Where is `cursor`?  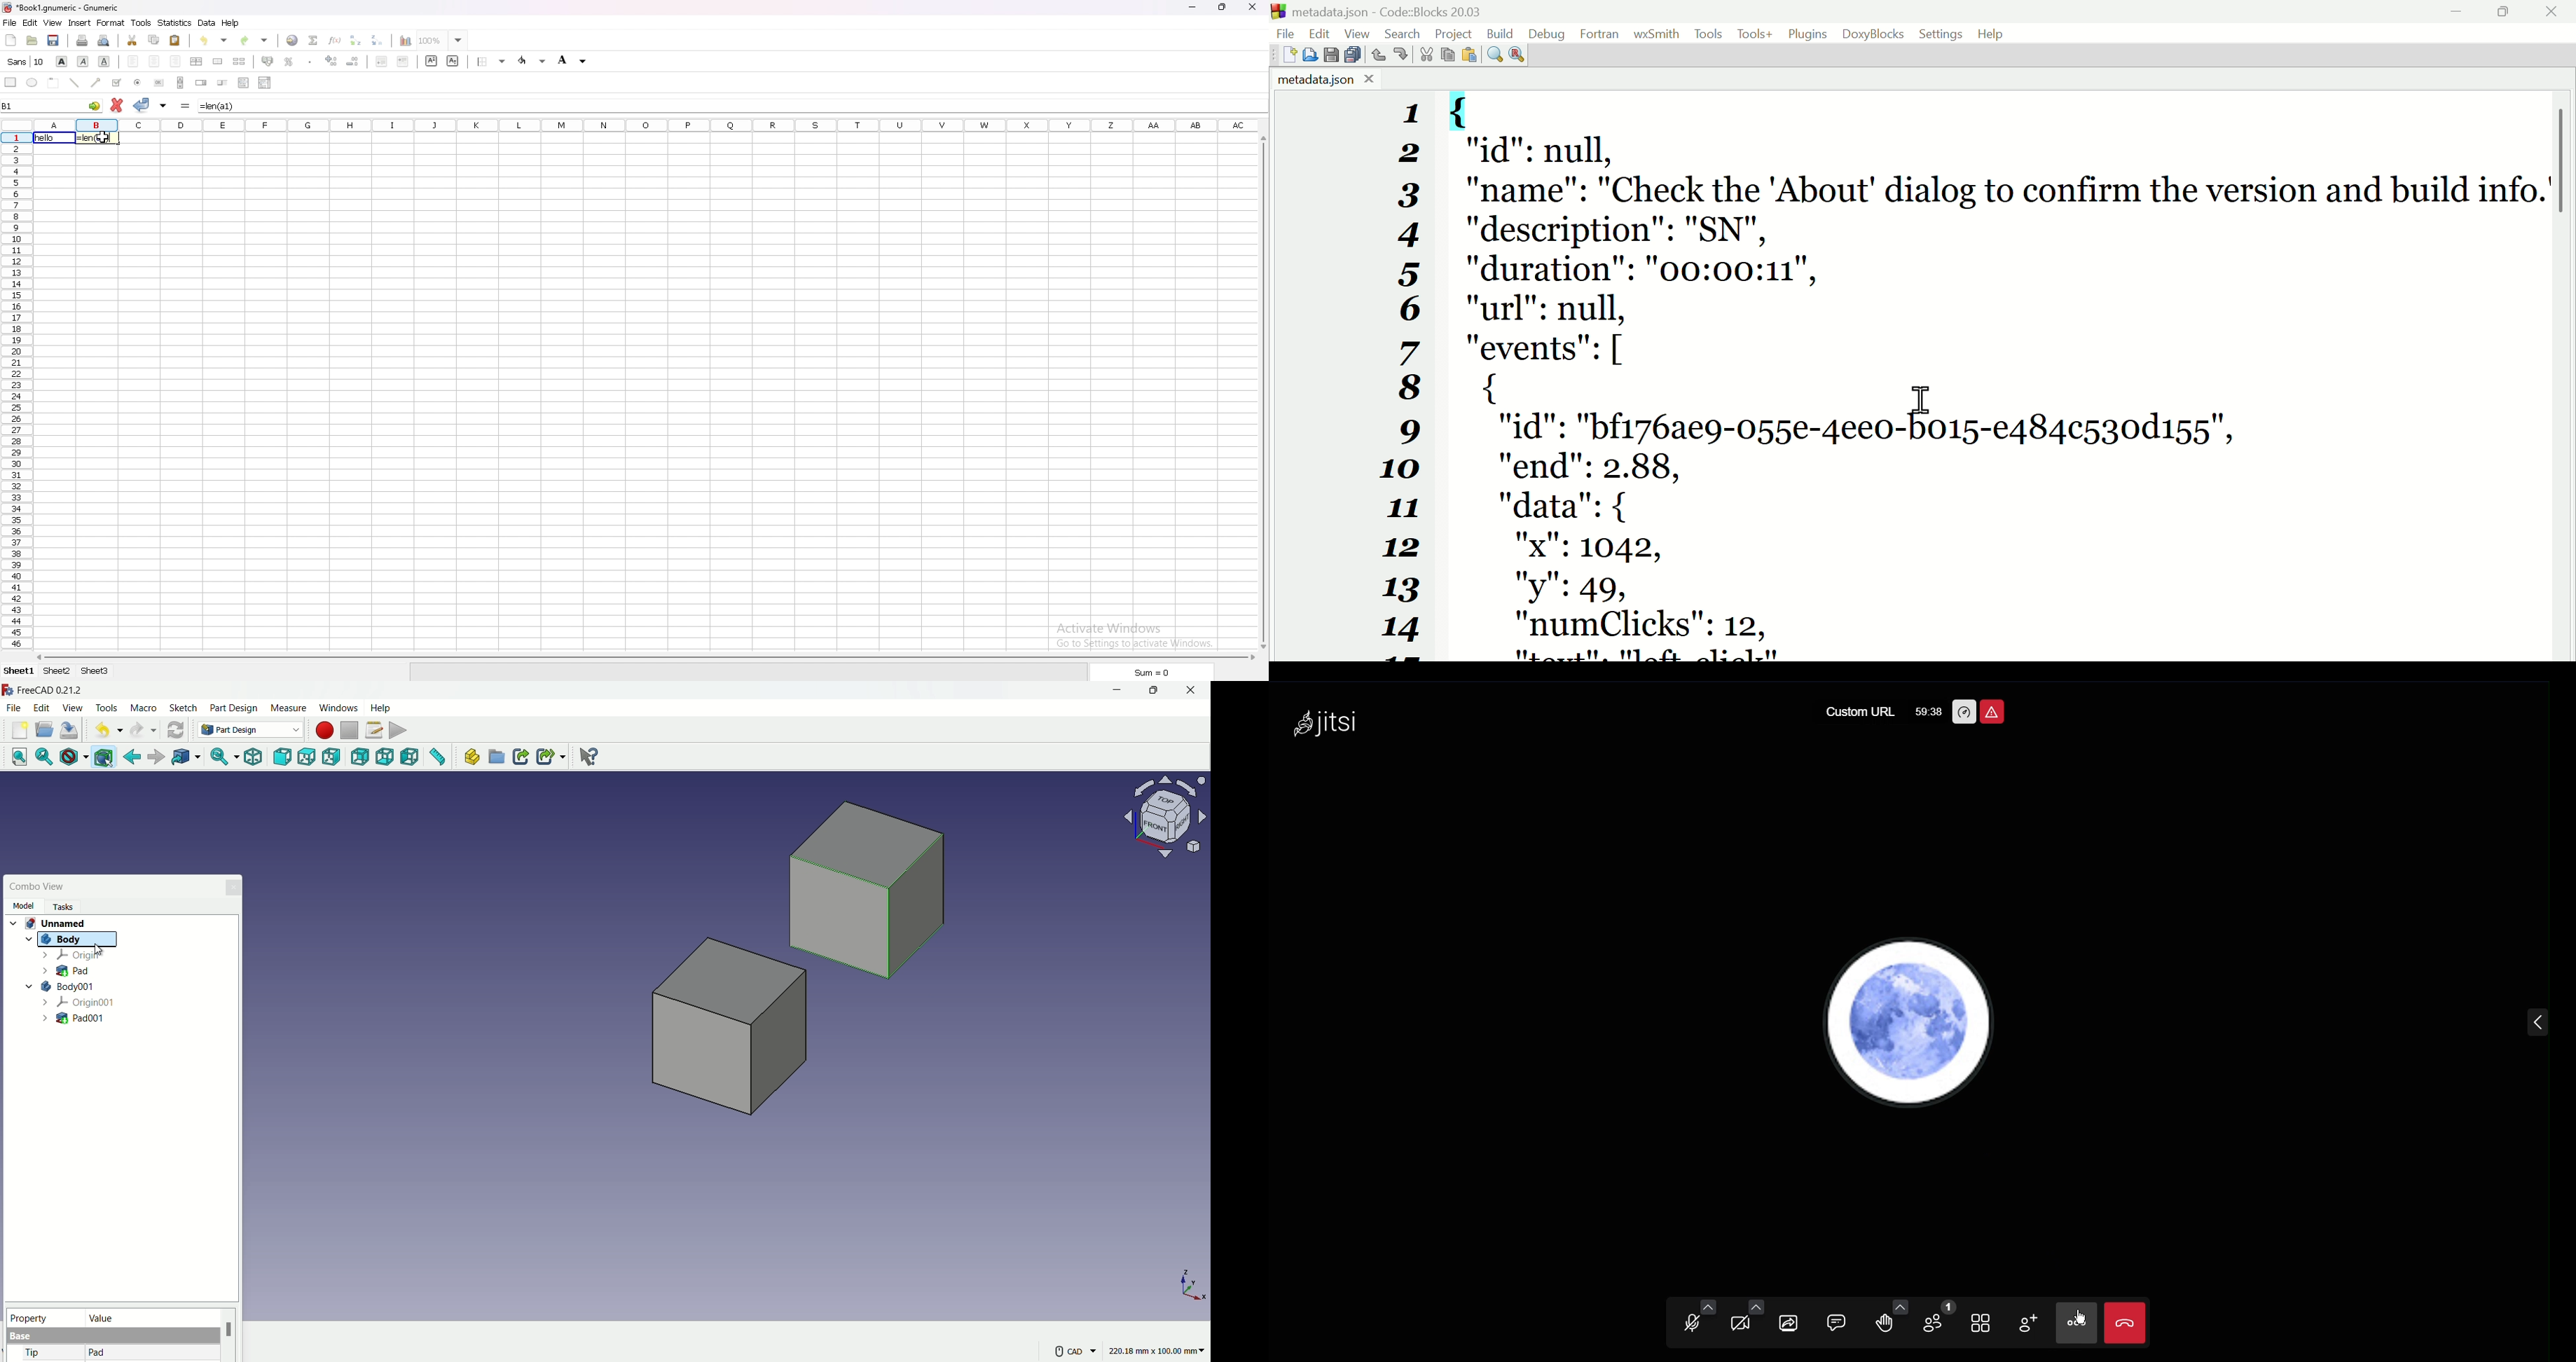
cursor is located at coordinates (1920, 399).